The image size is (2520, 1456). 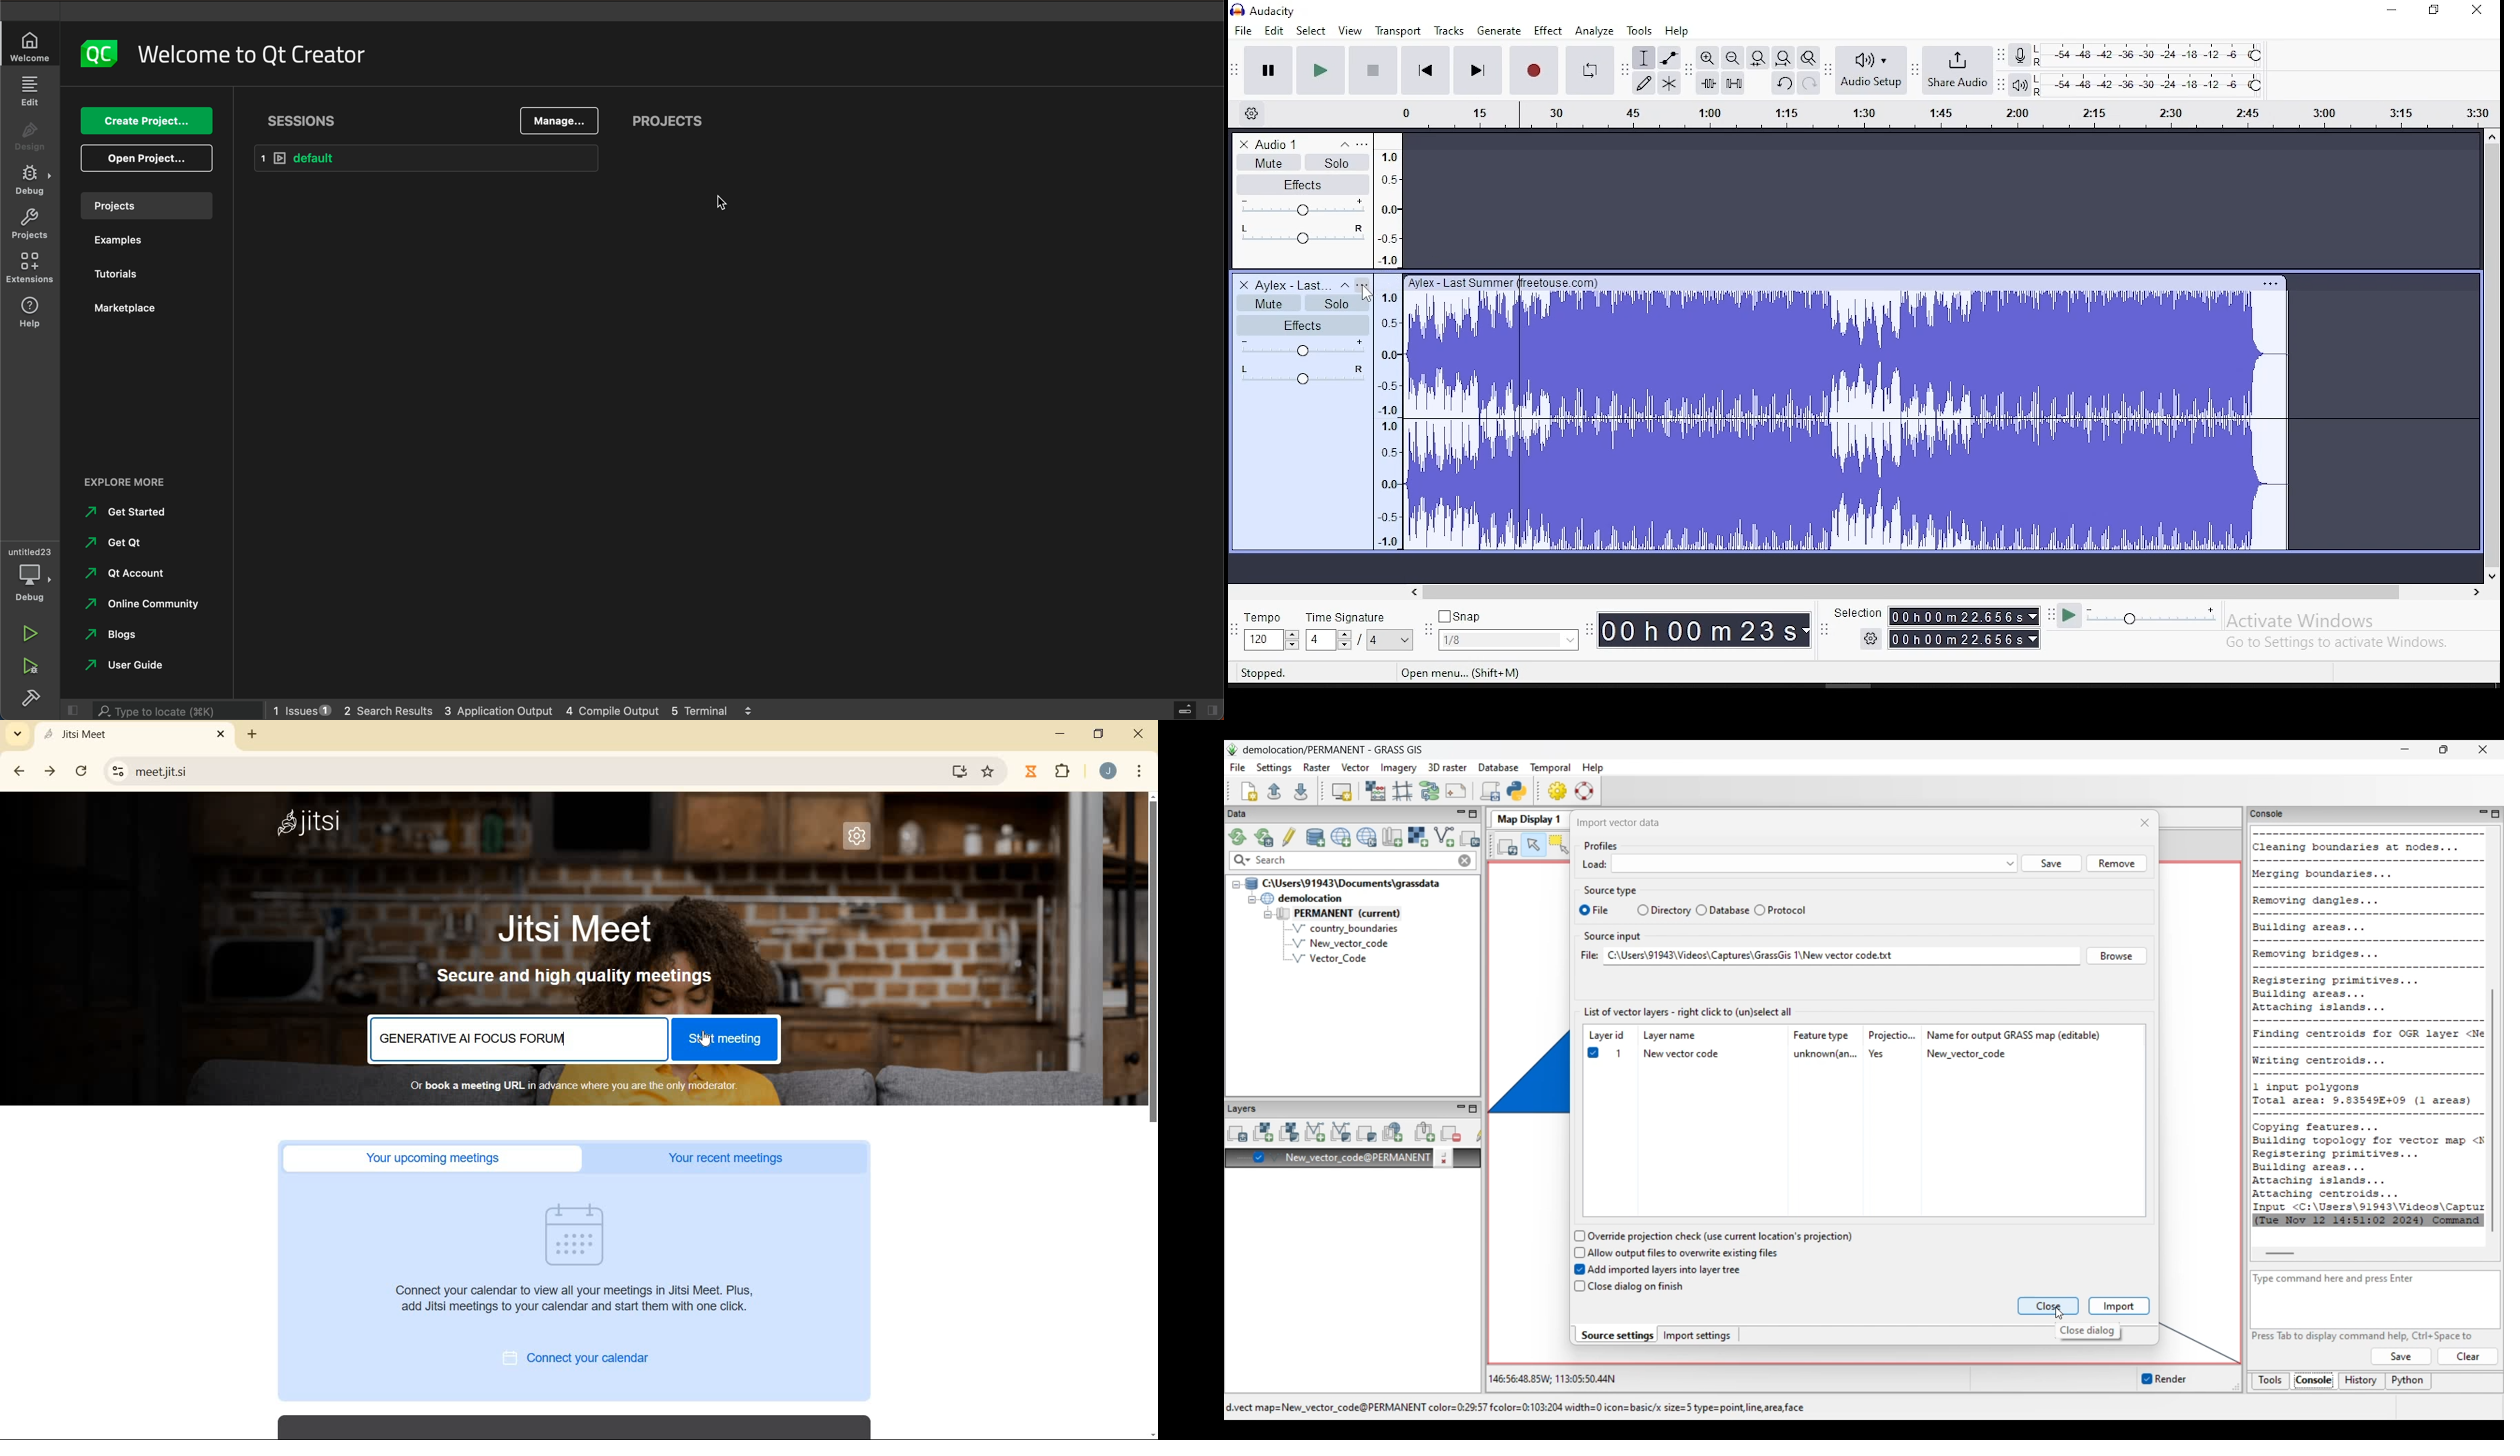 I want to click on mute, so click(x=1267, y=302).